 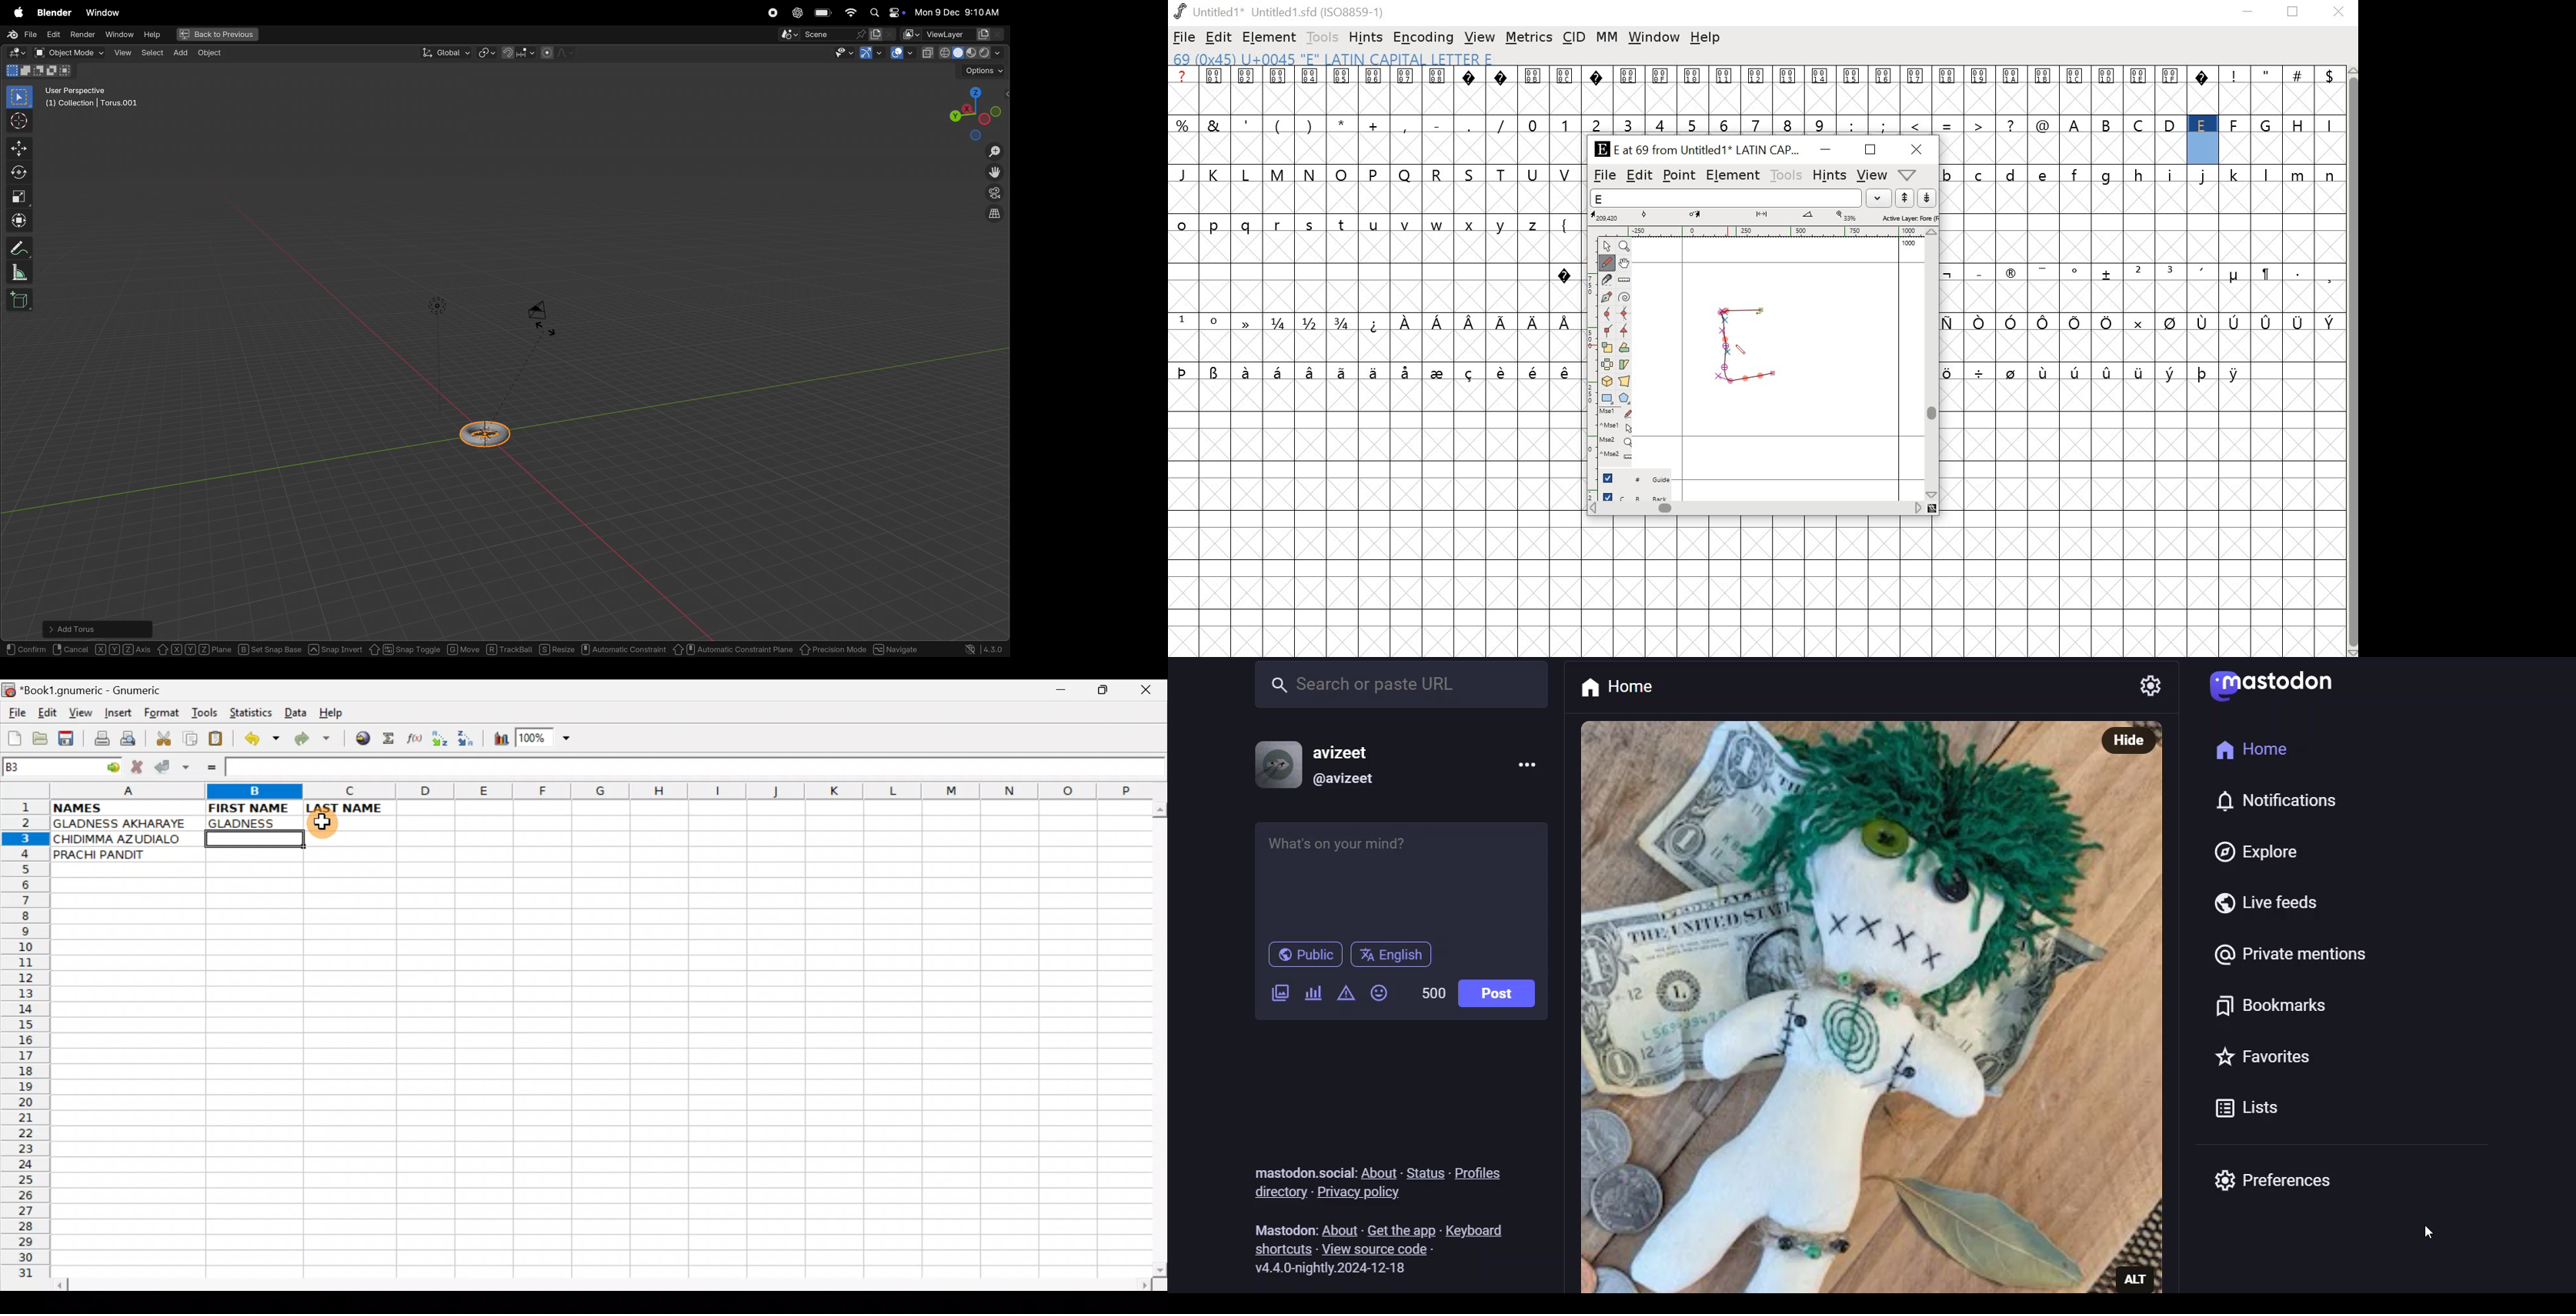 What do you see at coordinates (438, 305) in the screenshot?
I see `lights` at bounding box center [438, 305].